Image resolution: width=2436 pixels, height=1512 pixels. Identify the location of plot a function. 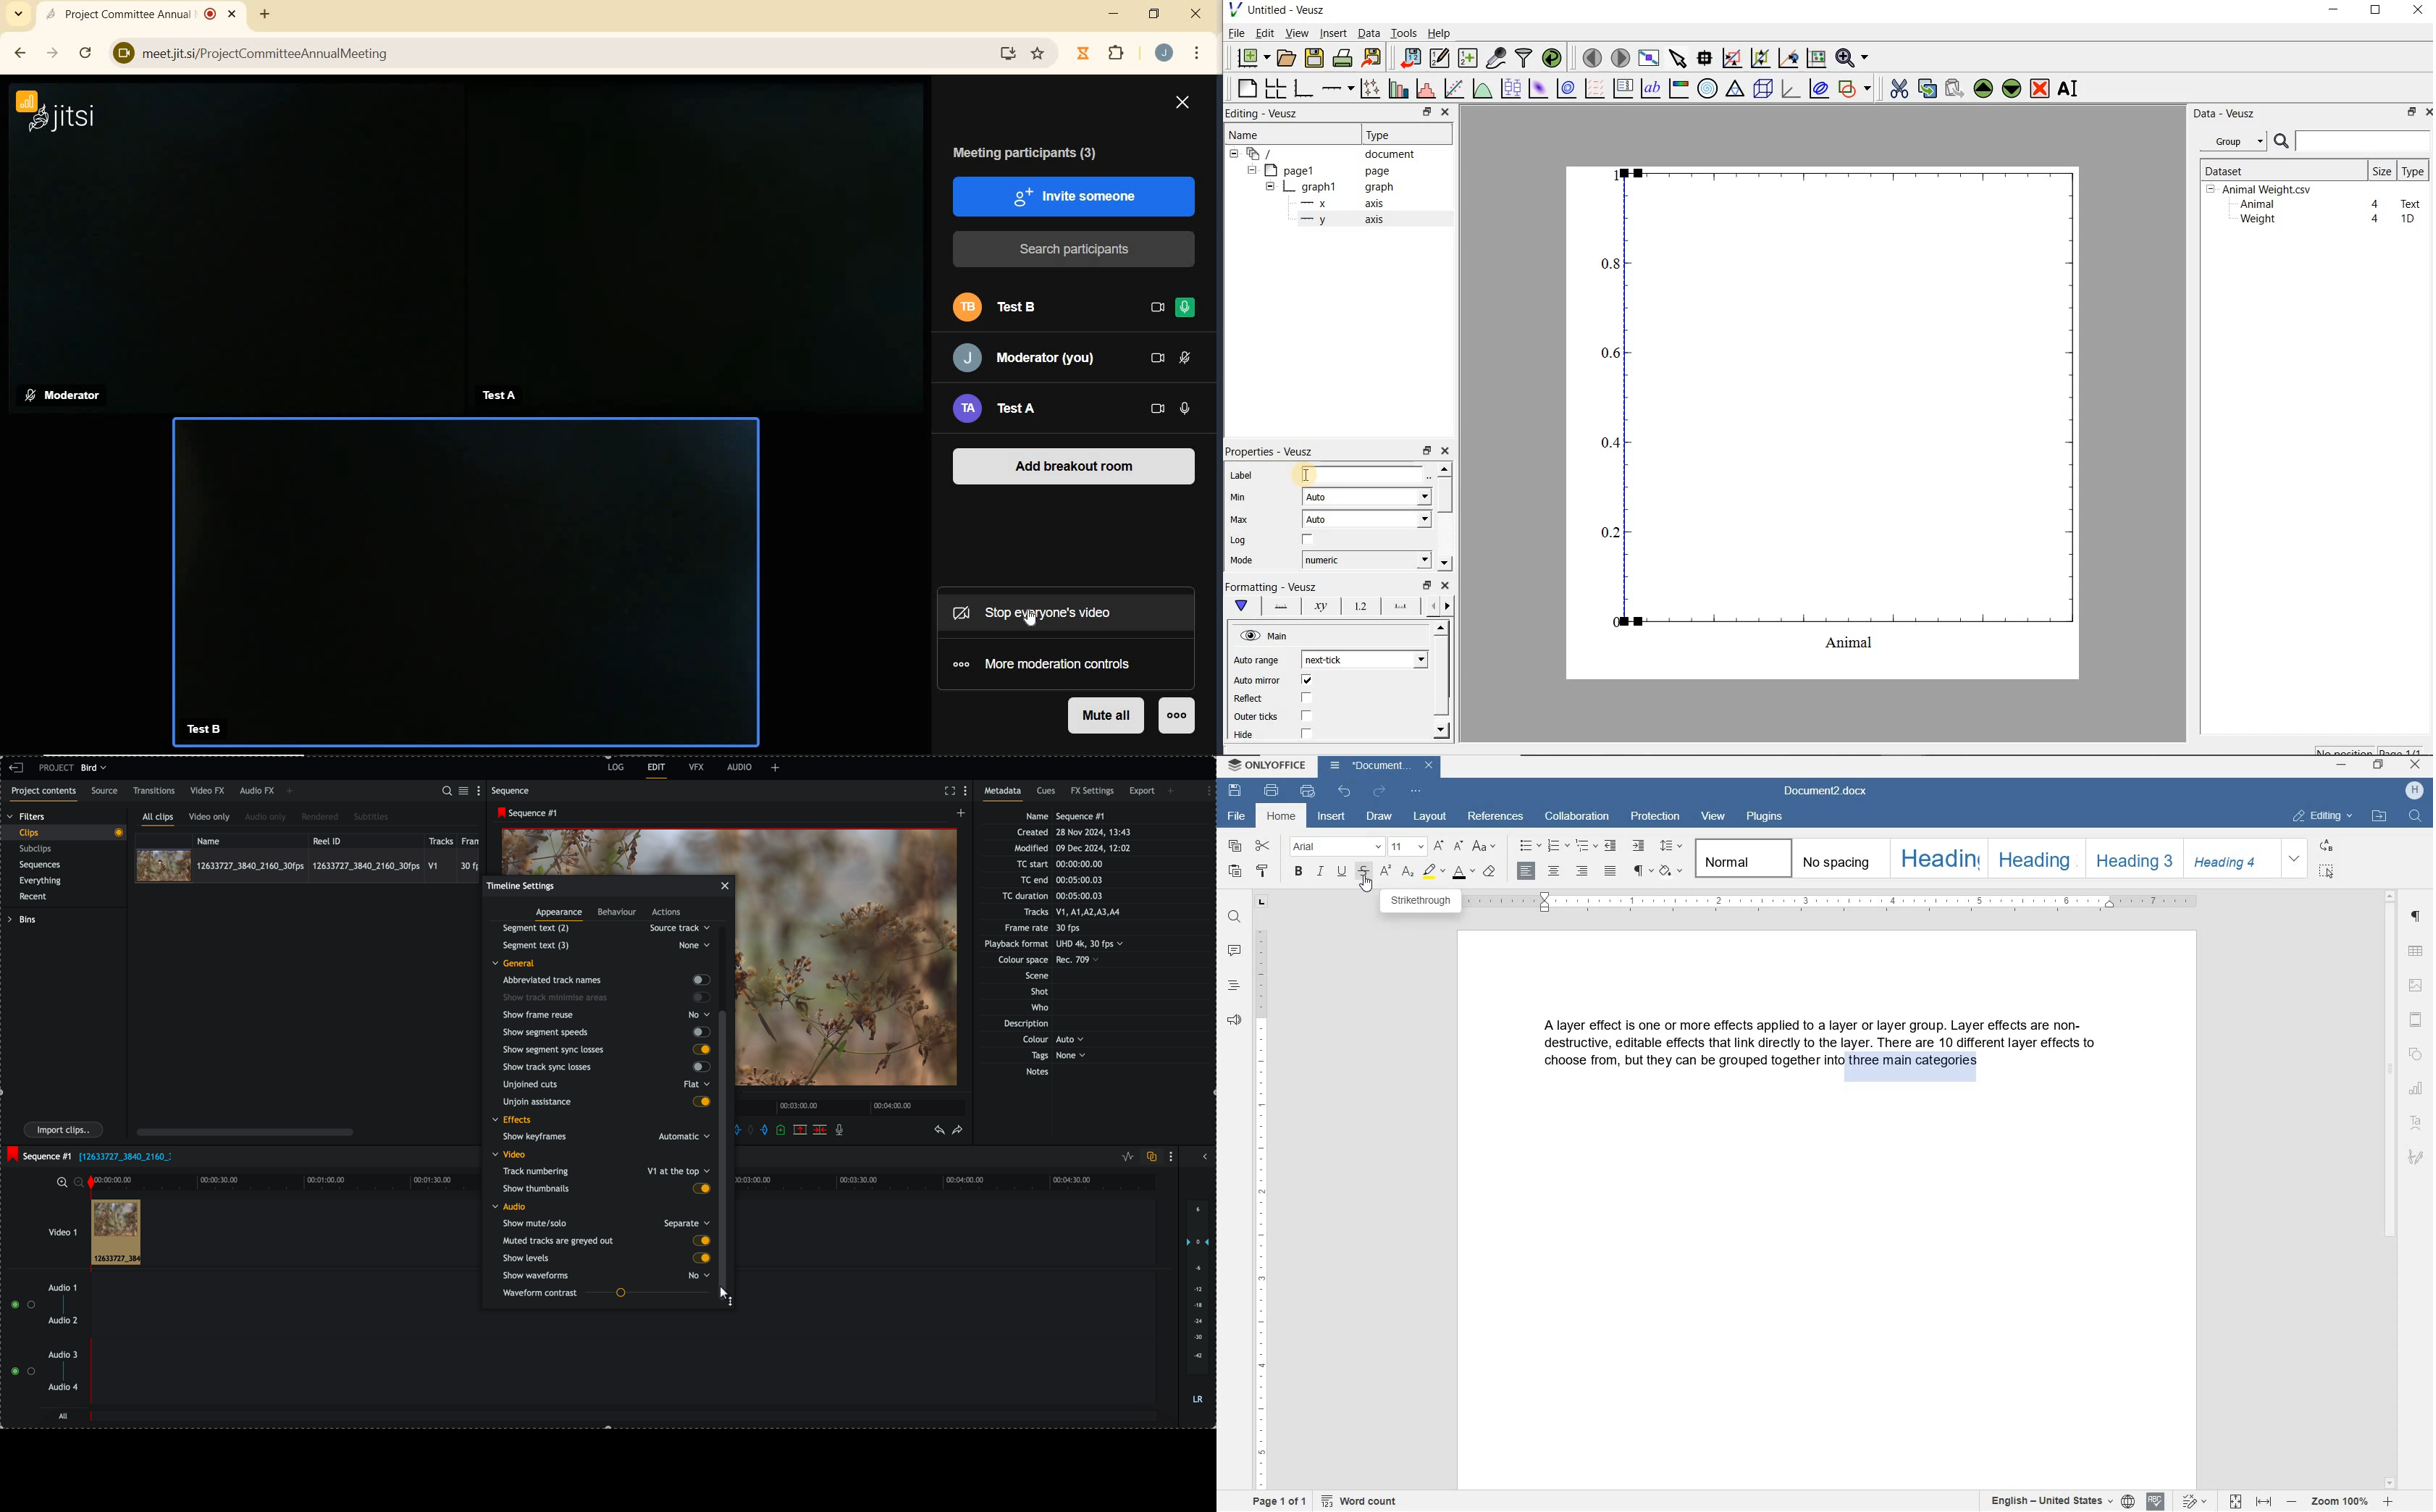
(1482, 91).